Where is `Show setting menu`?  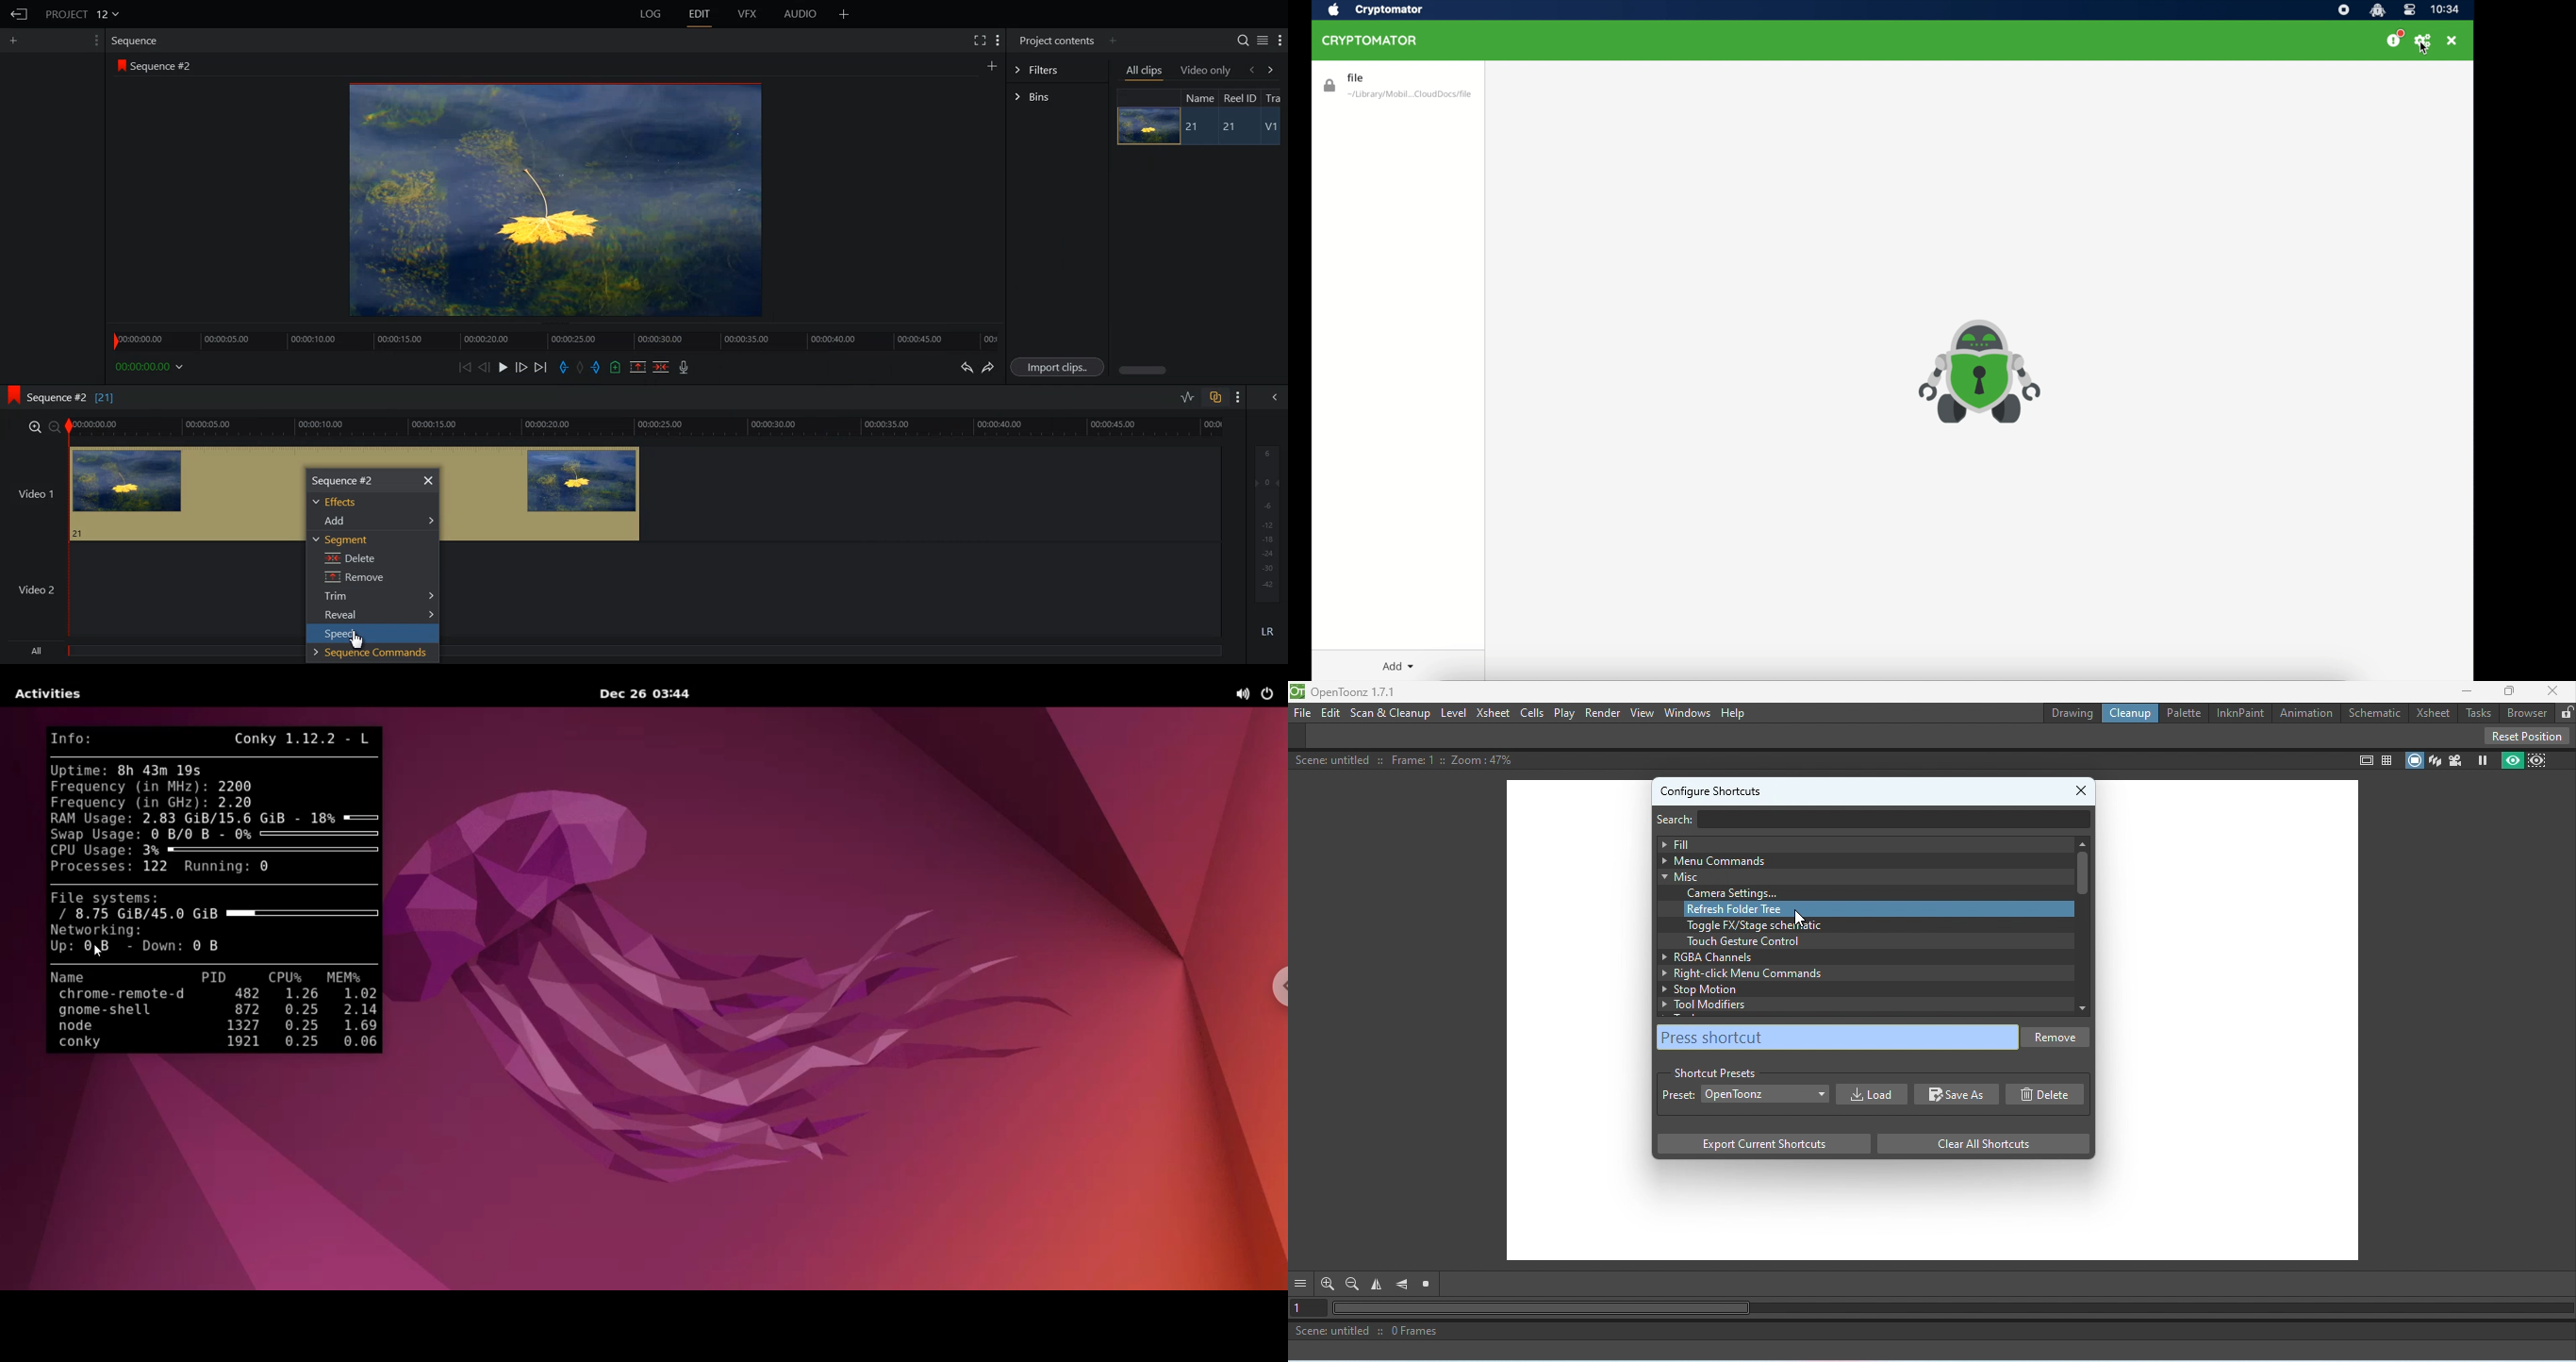 Show setting menu is located at coordinates (1280, 41).